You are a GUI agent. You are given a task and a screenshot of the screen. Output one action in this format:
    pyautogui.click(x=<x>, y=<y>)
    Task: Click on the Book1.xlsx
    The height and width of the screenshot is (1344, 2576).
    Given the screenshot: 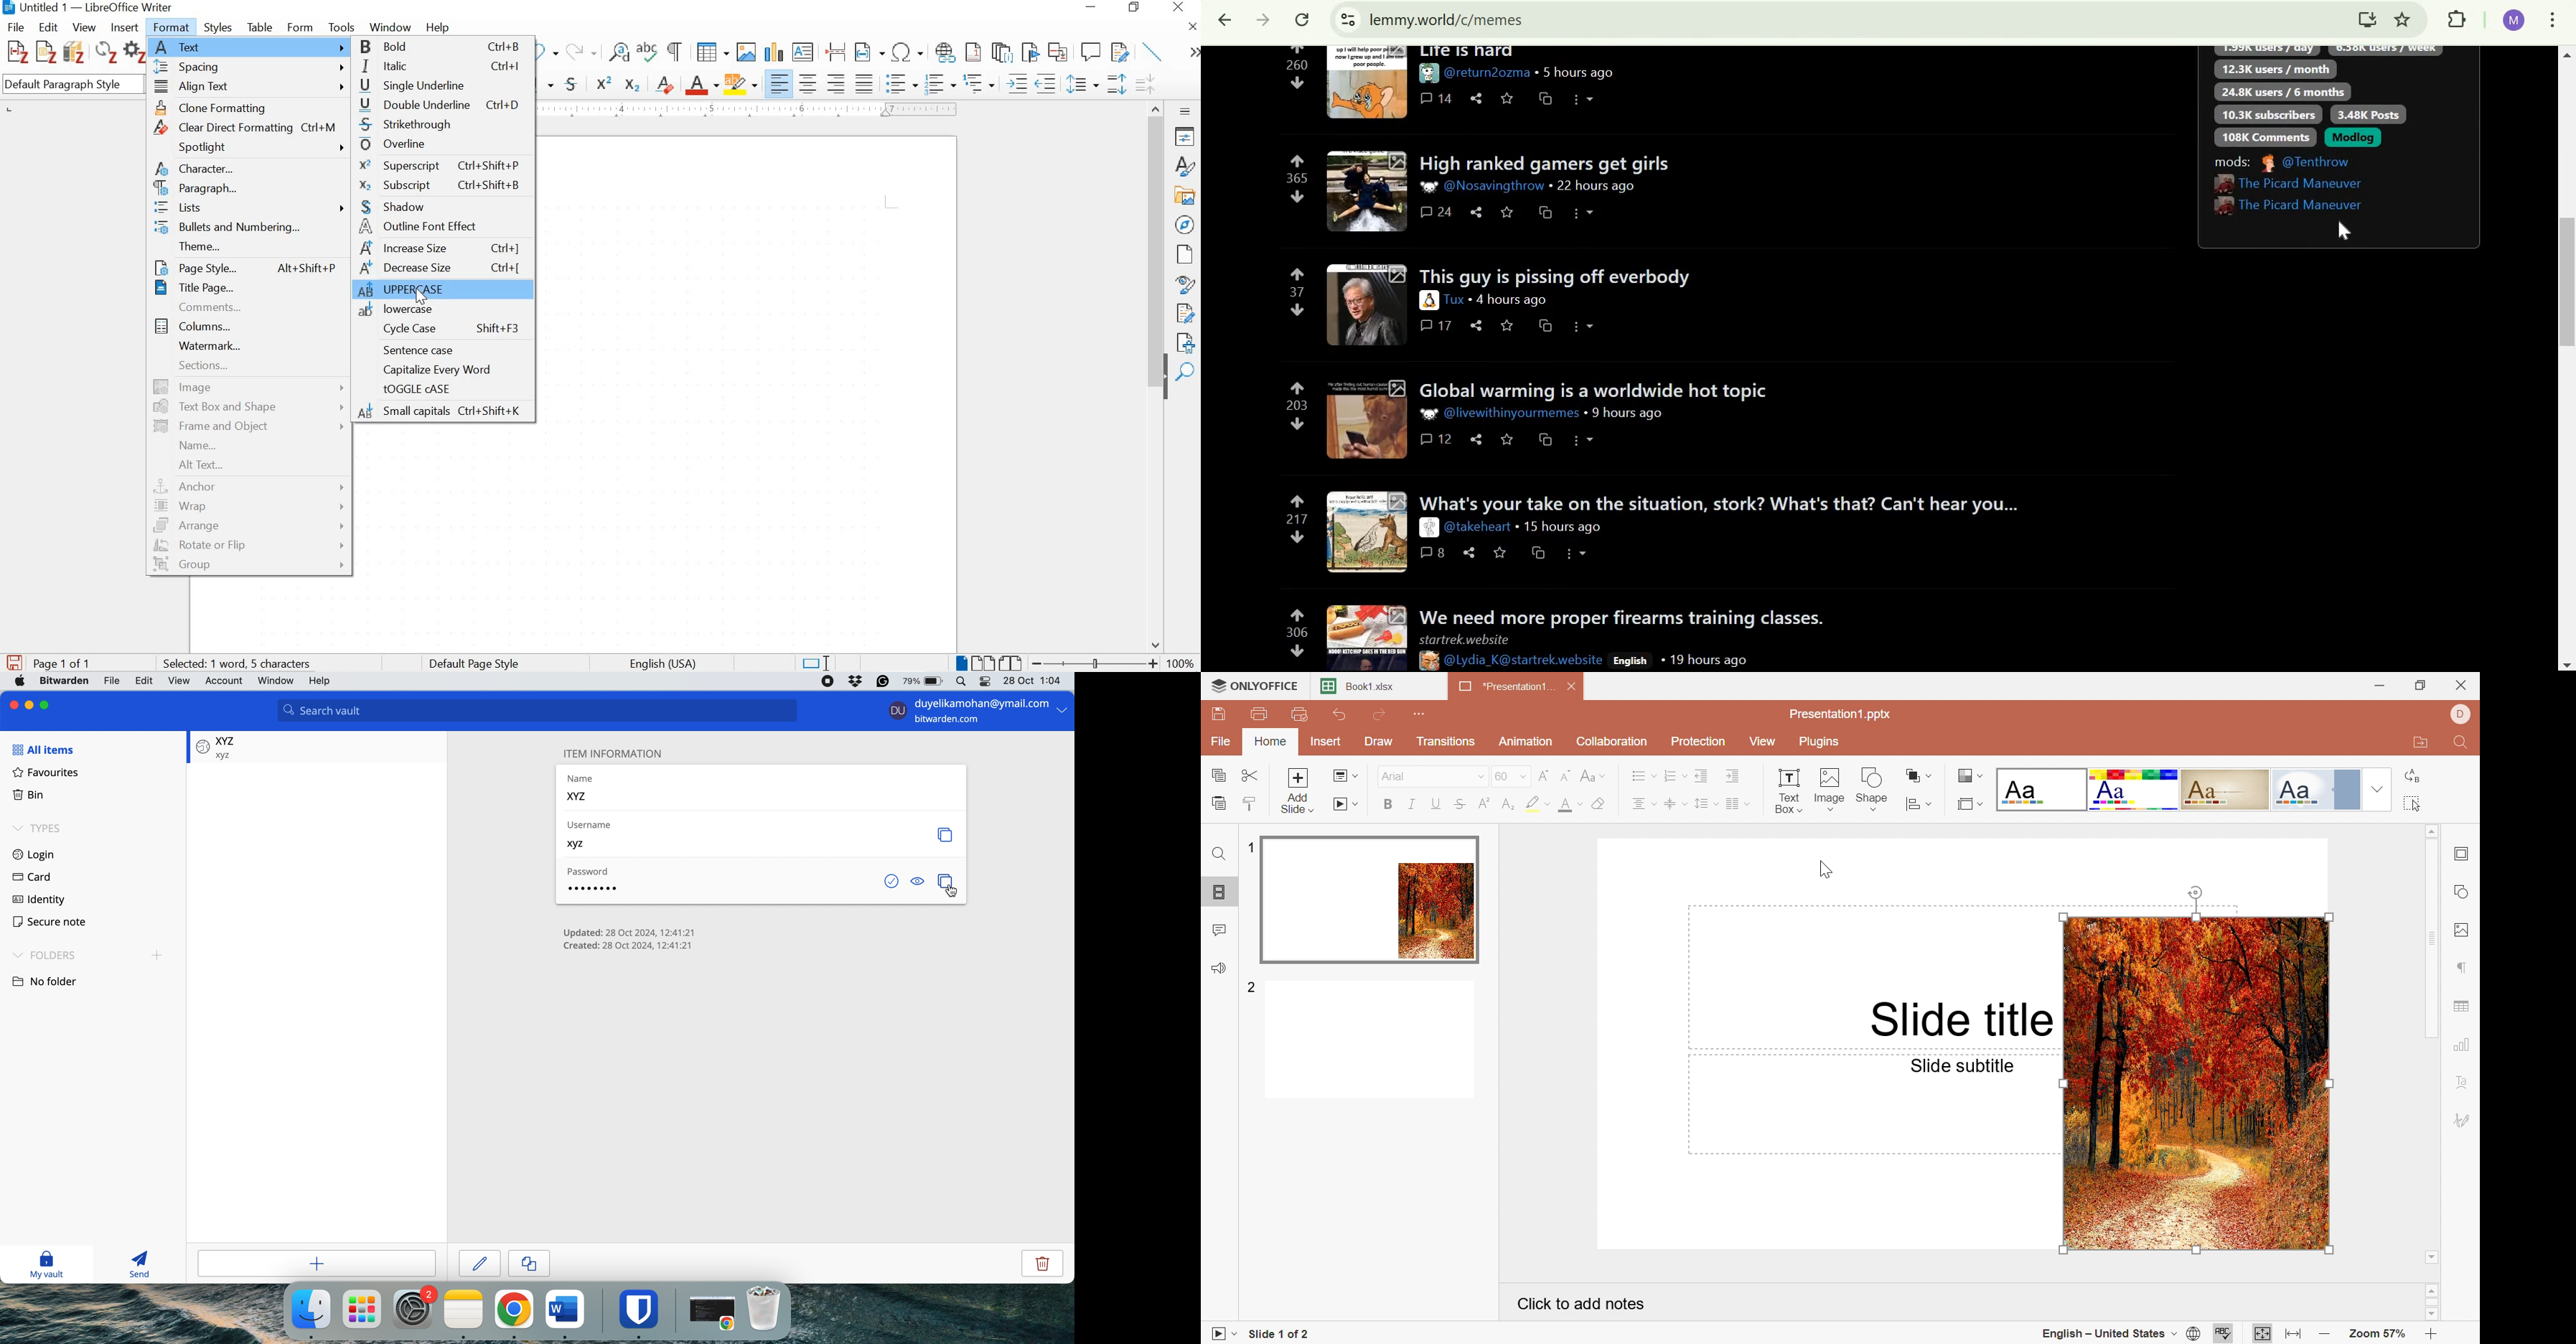 What is the action you would take?
    pyautogui.click(x=1362, y=687)
    